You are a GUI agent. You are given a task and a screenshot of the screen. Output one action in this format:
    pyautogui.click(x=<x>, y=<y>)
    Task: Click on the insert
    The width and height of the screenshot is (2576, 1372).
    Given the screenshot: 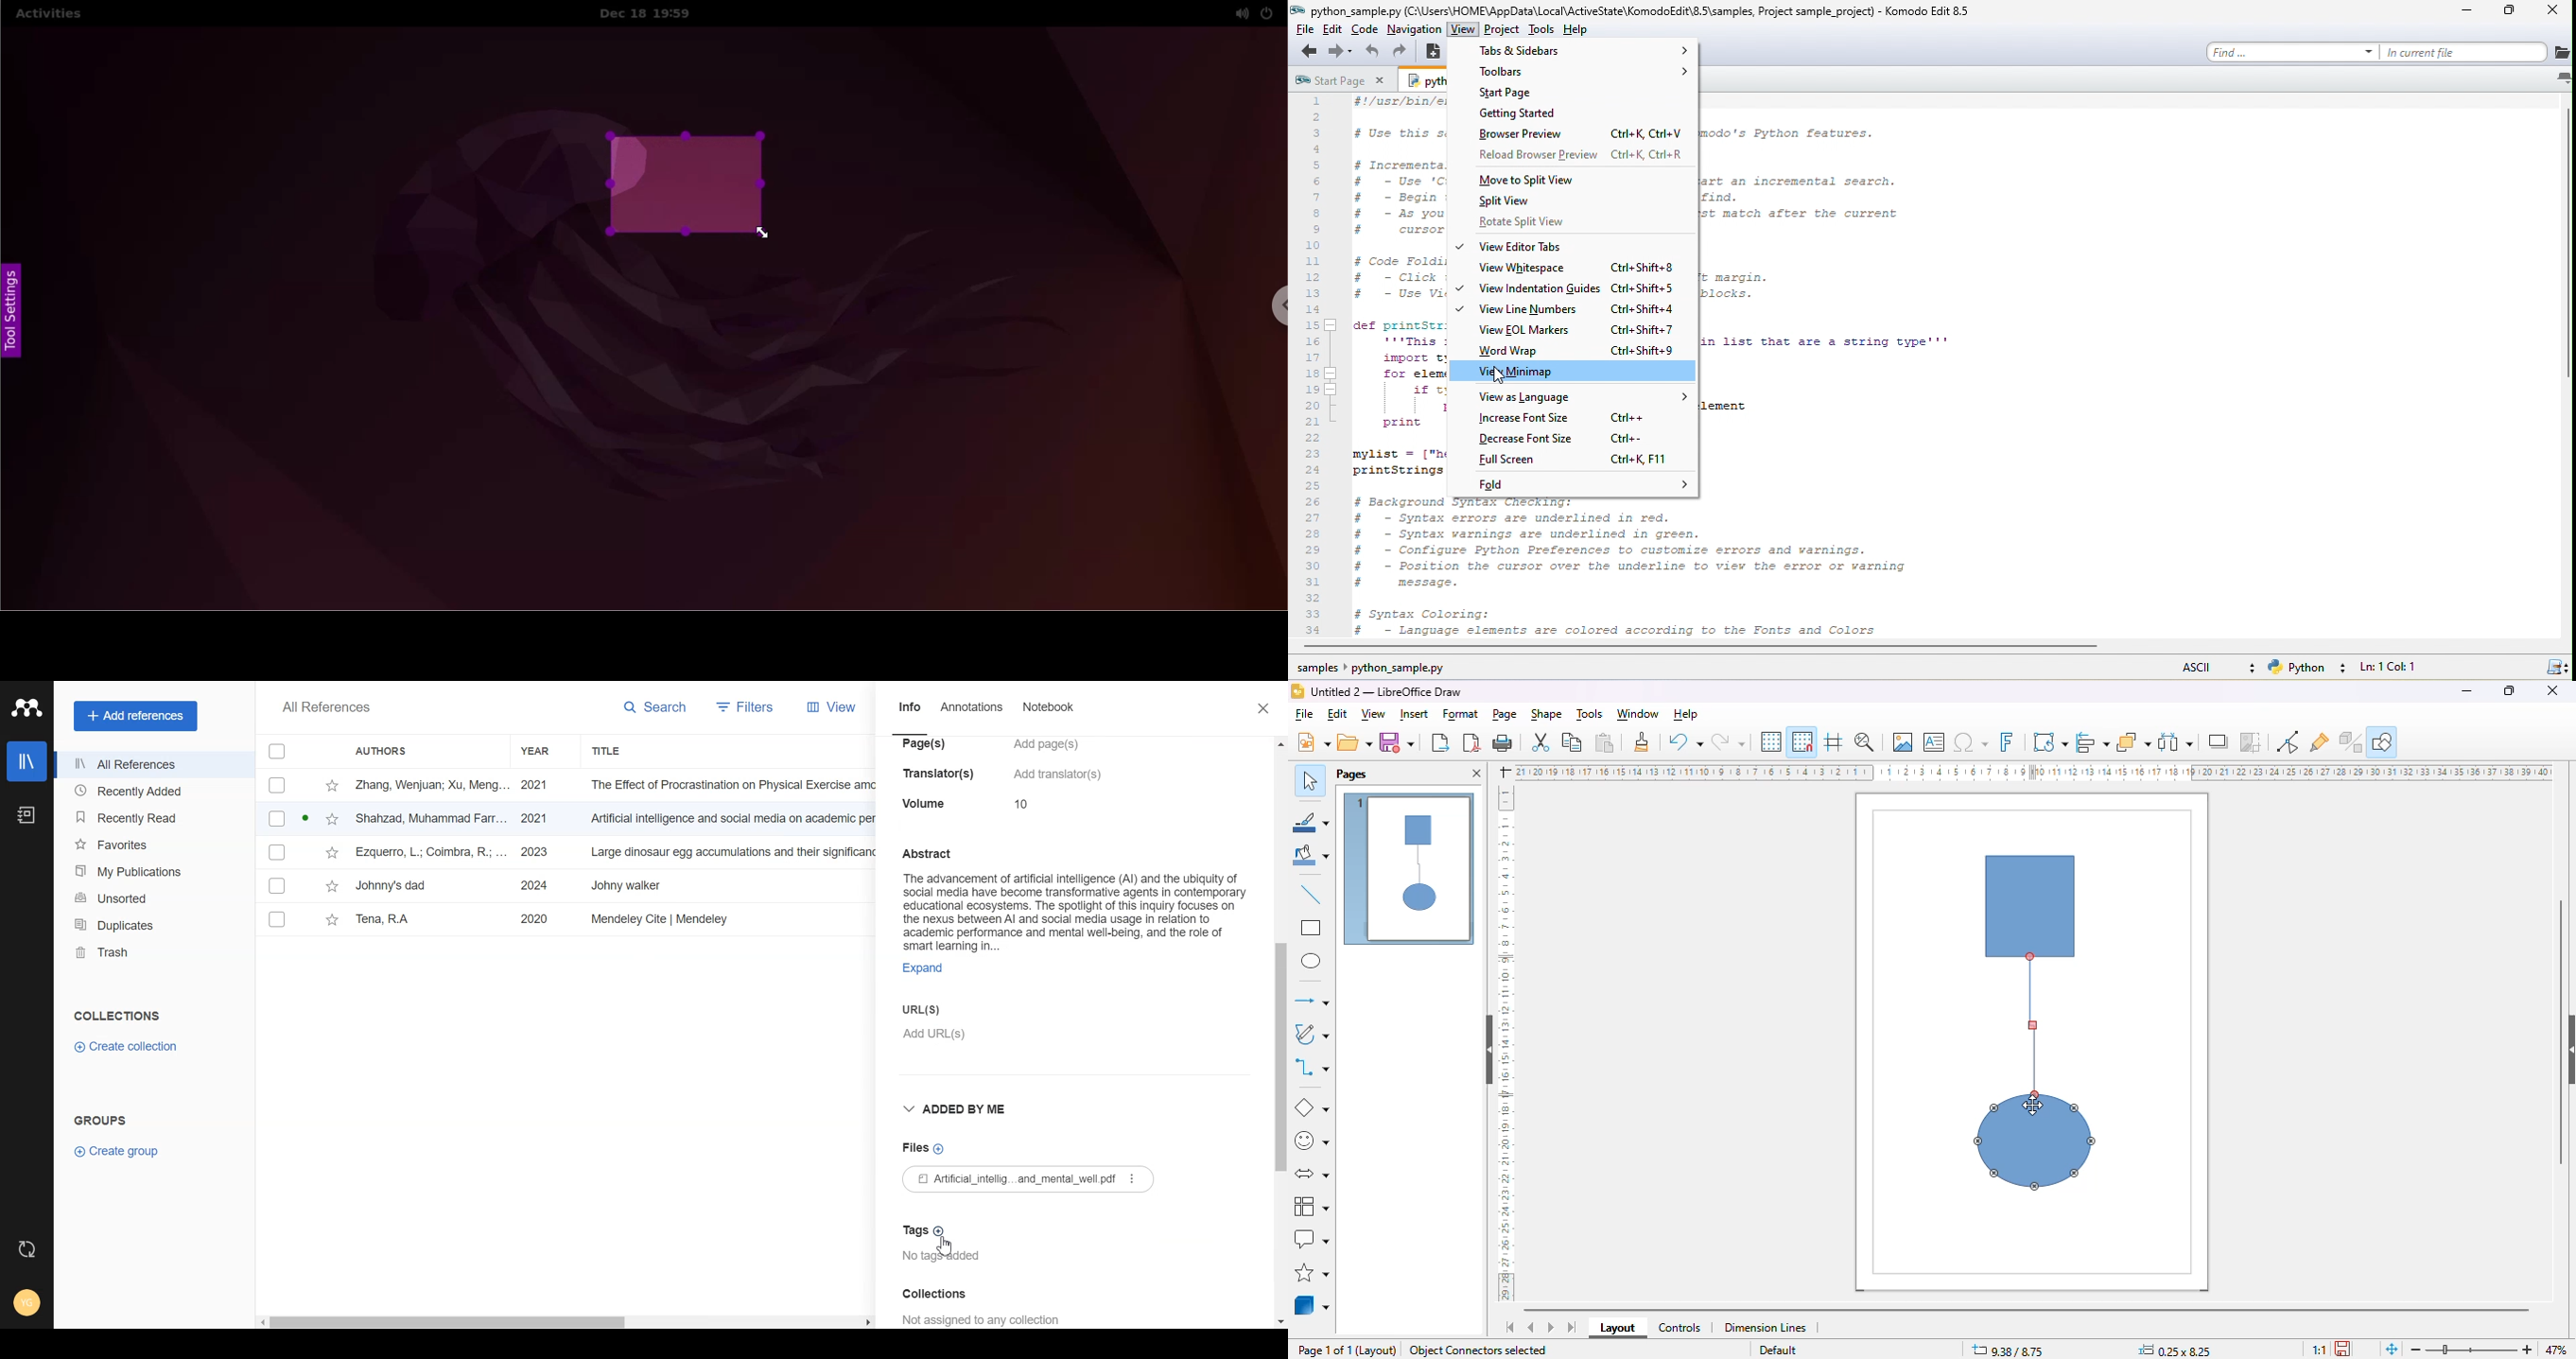 What is the action you would take?
    pyautogui.click(x=1413, y=714)
    